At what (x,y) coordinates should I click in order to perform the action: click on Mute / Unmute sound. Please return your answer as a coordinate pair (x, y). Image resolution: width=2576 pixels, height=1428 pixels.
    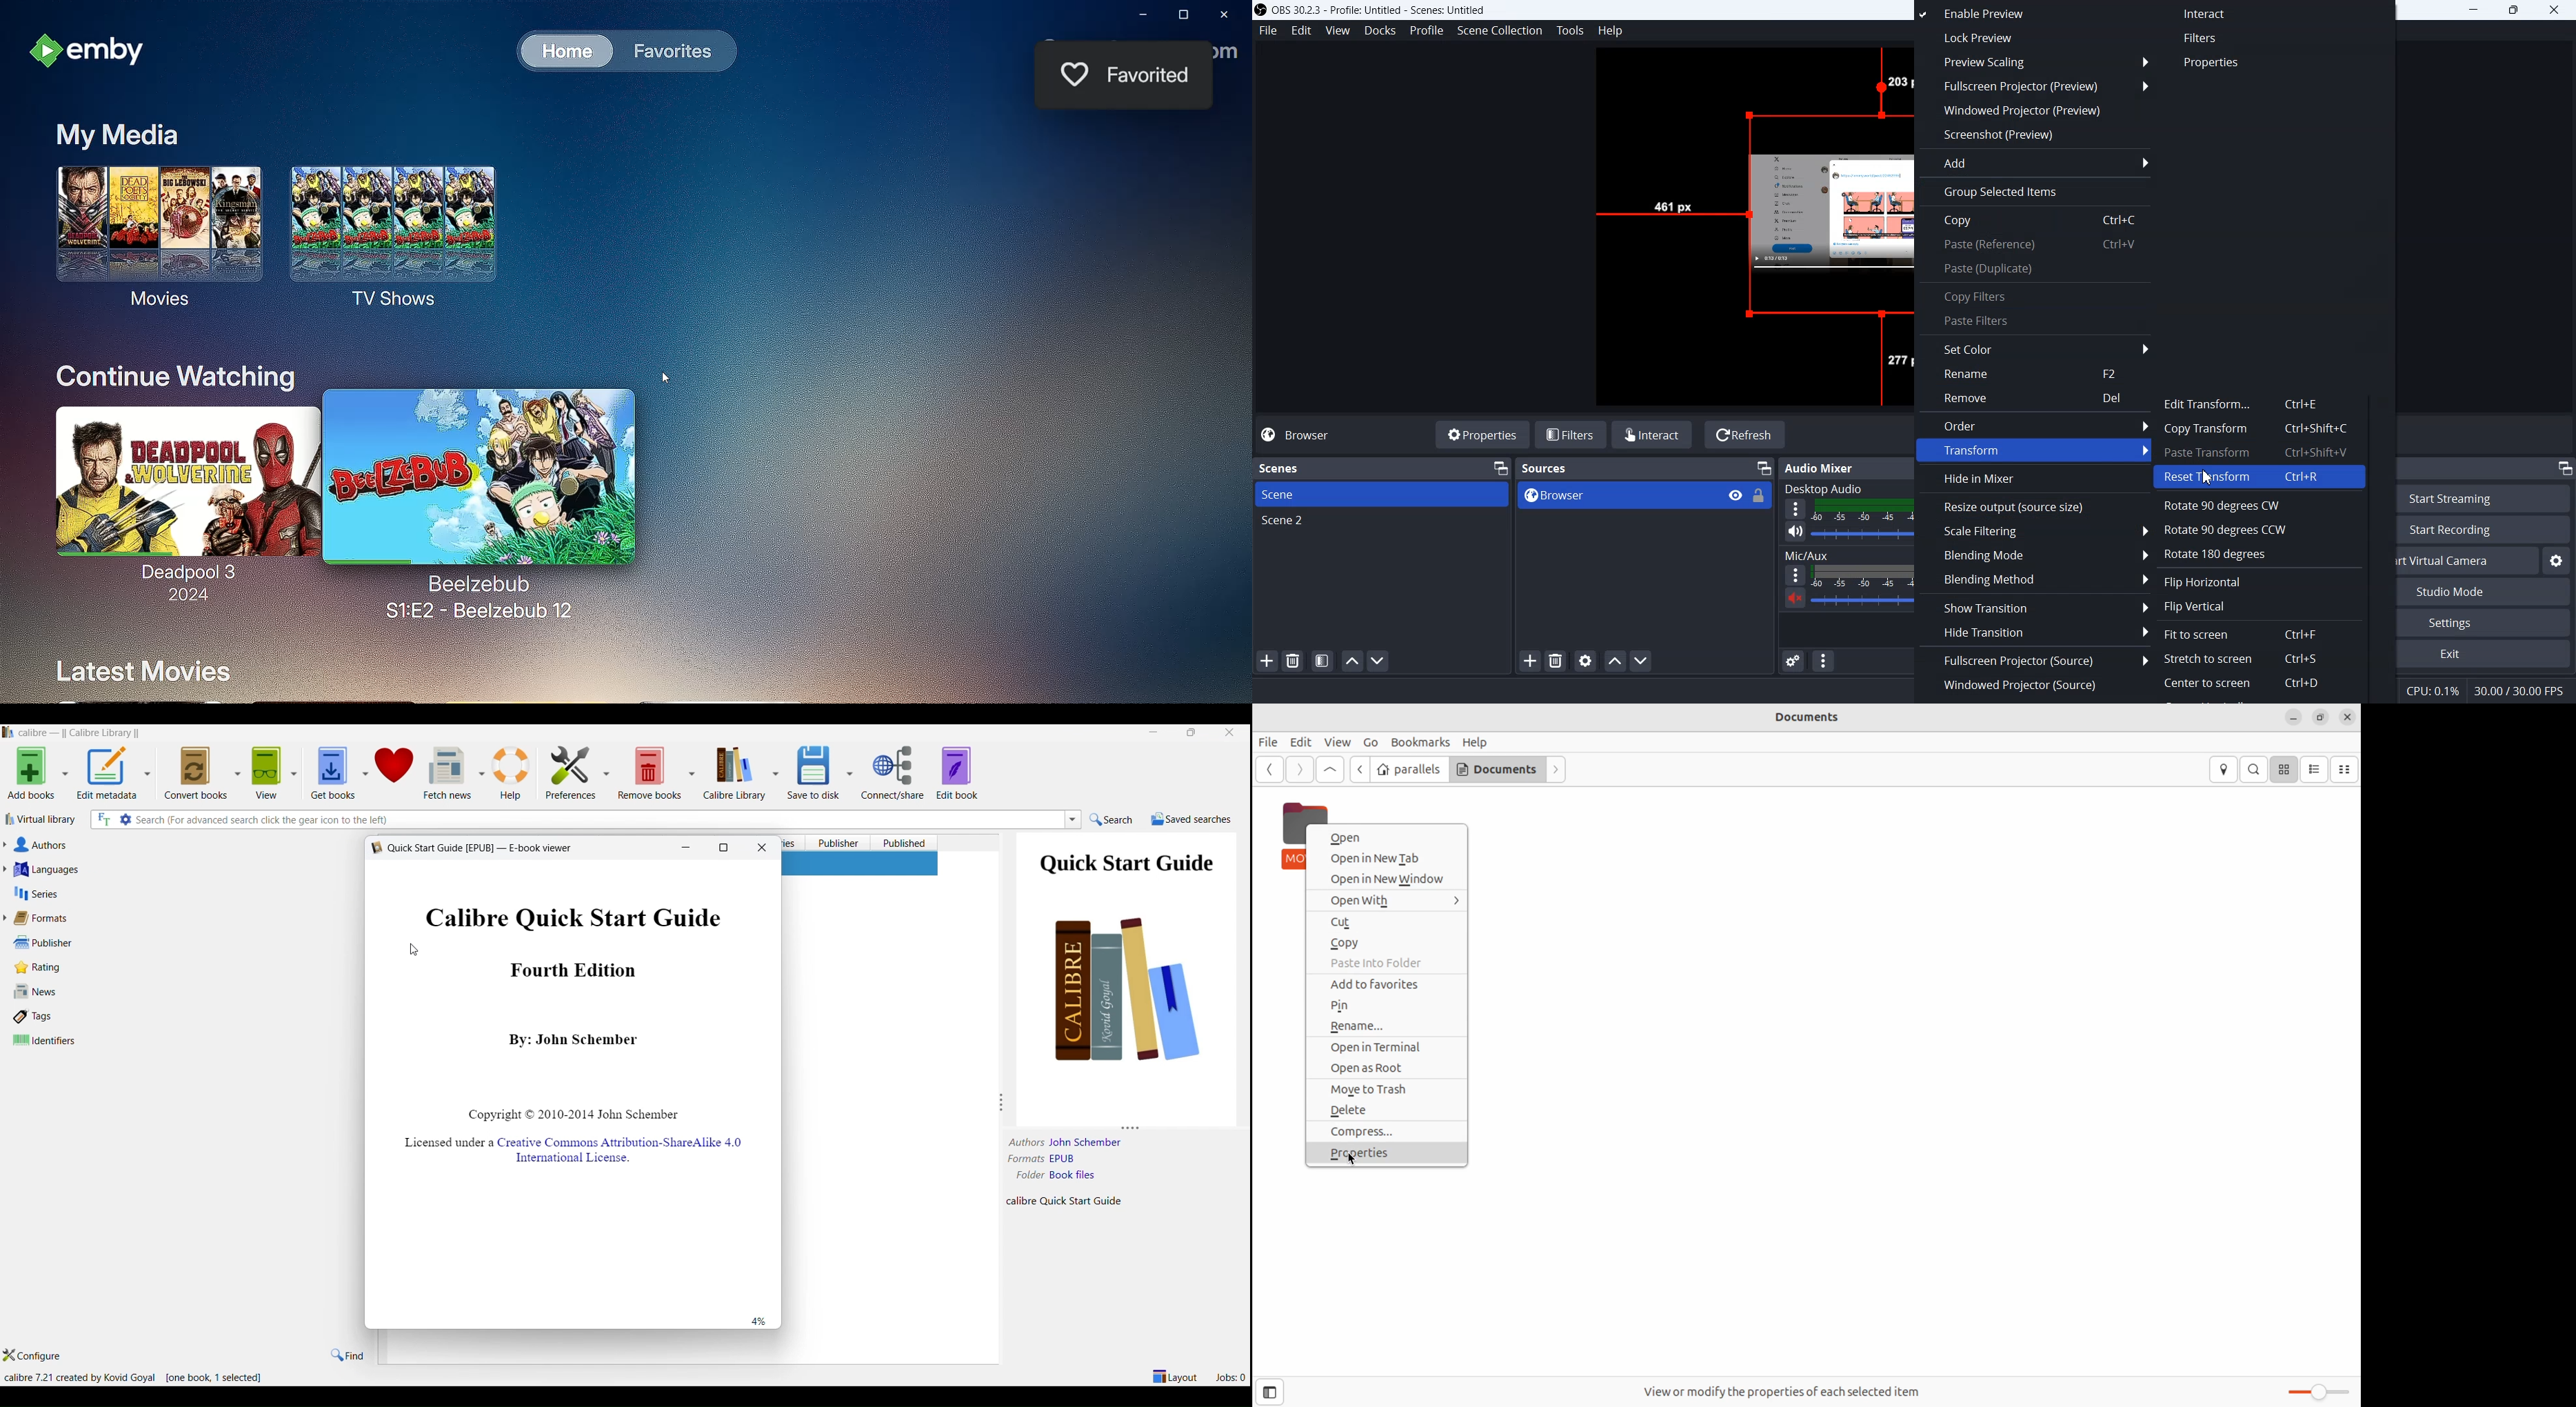
    Looking at the image, I should click on (1790, 603).